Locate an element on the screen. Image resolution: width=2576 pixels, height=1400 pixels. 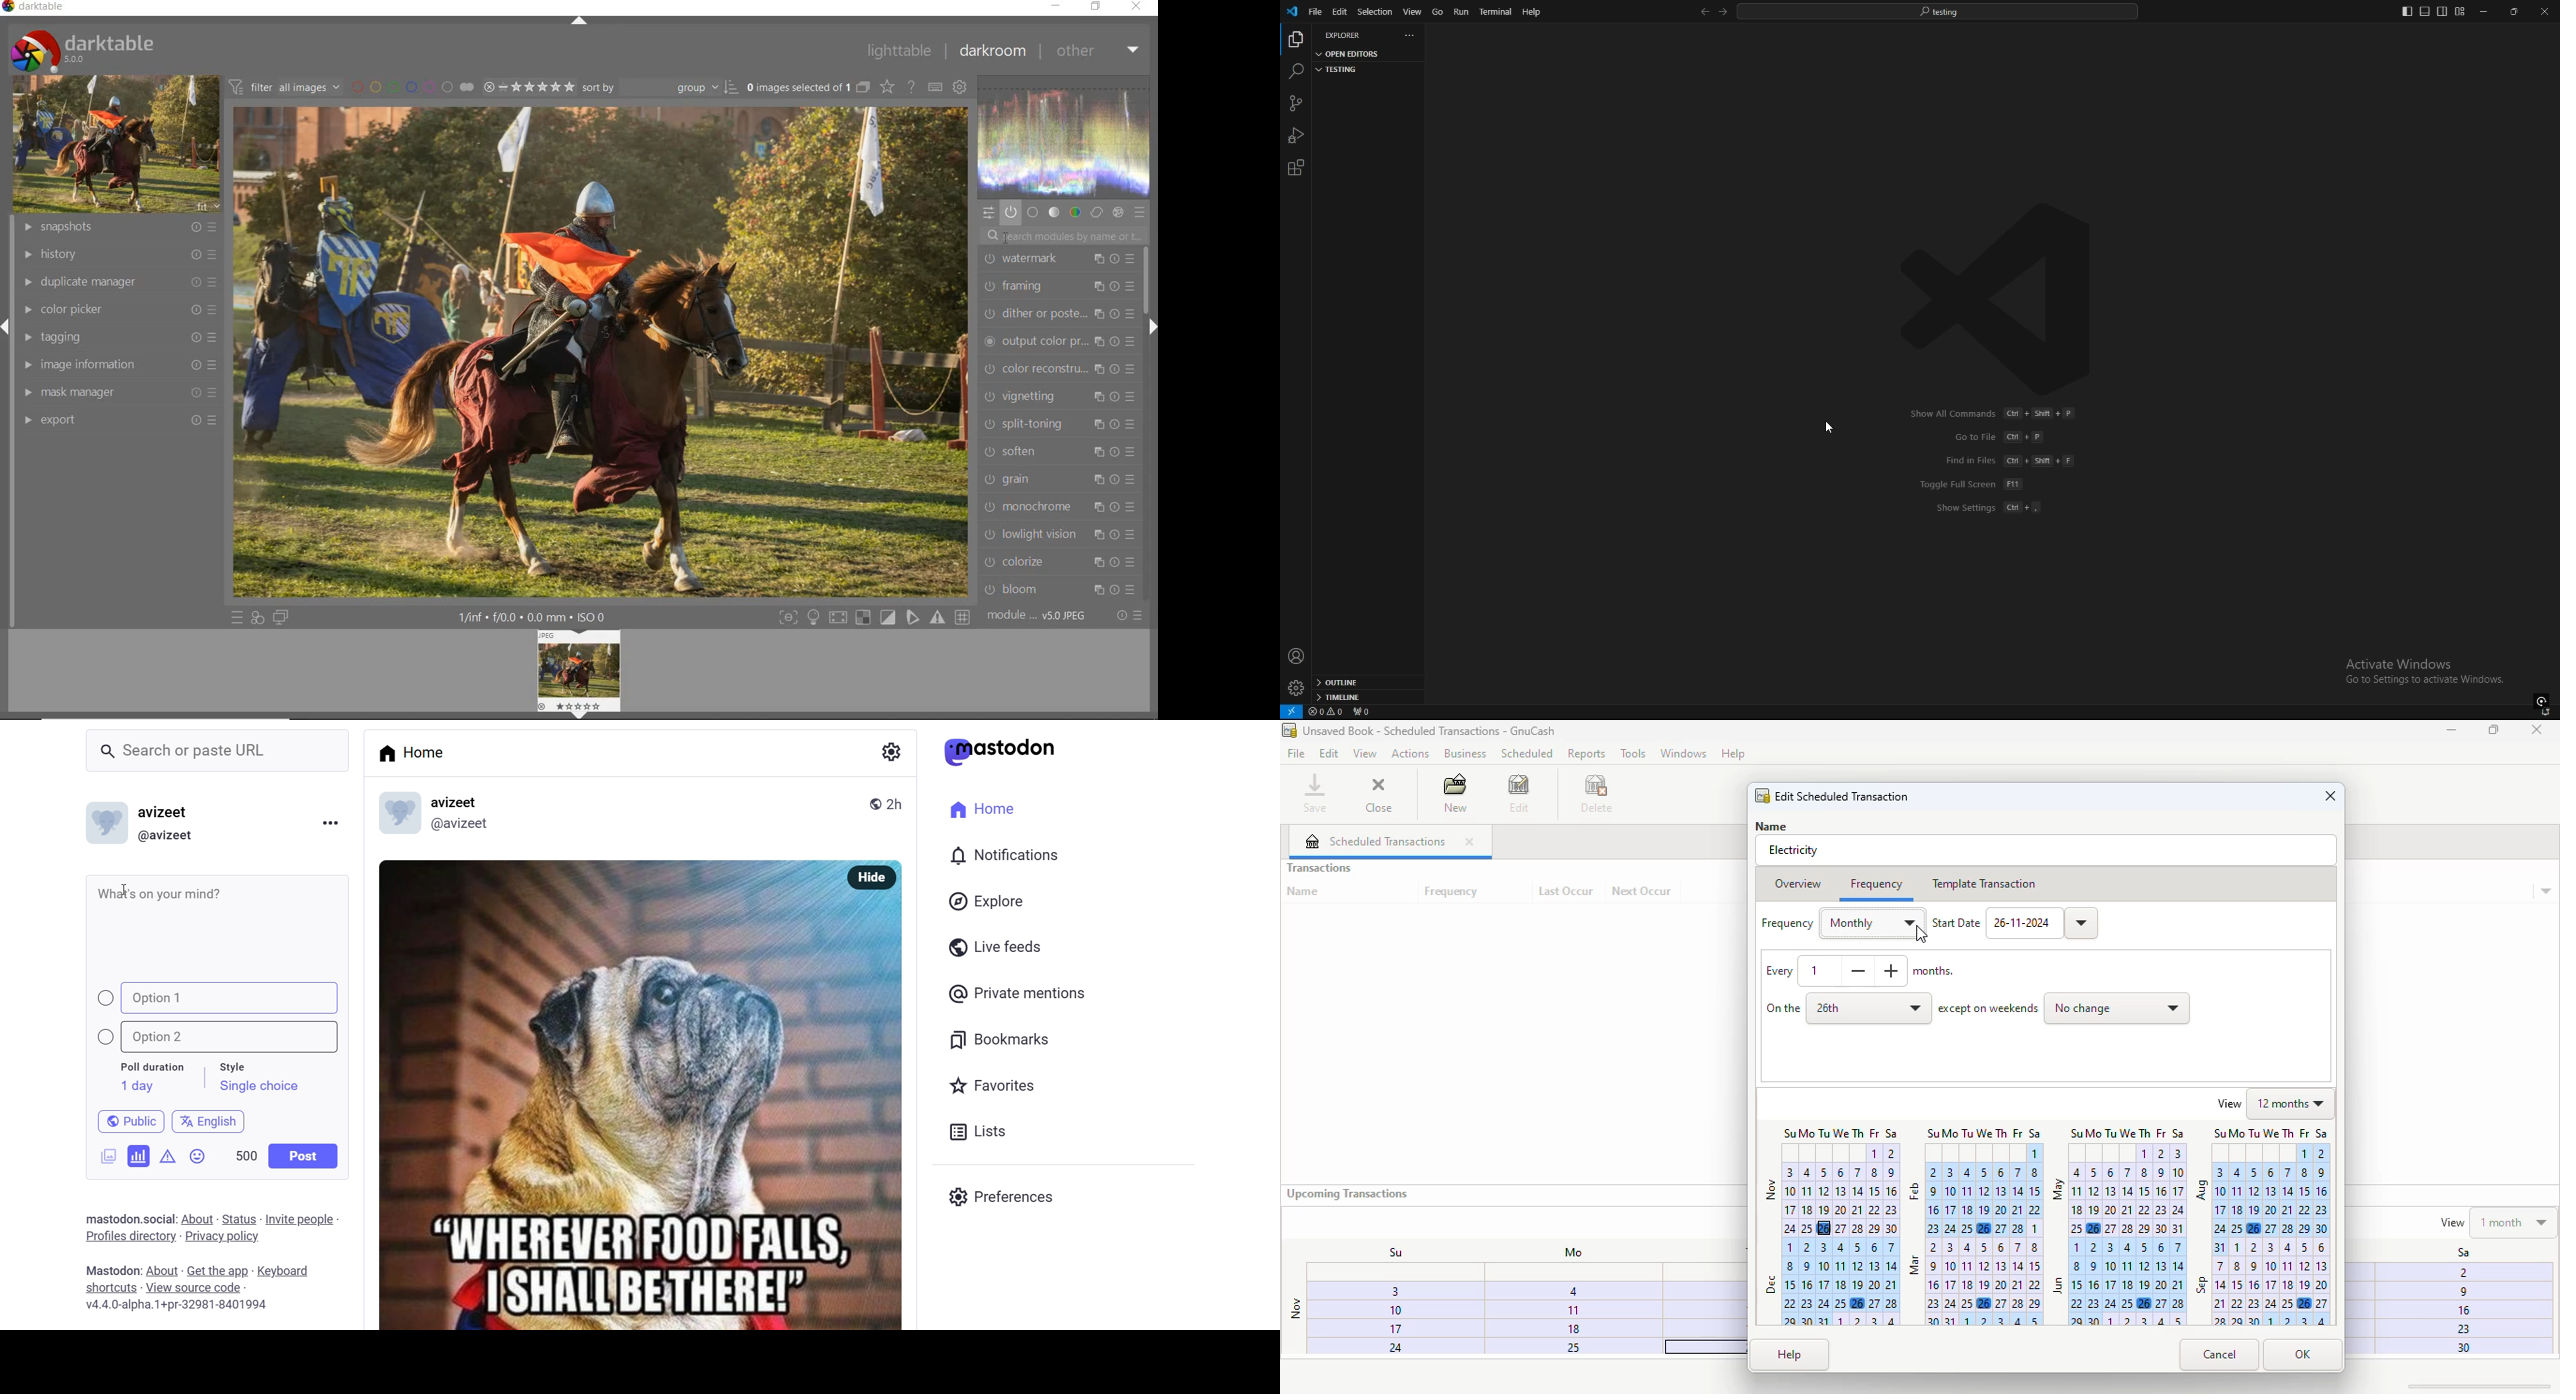
actions is located at coordinates (1409, 754).